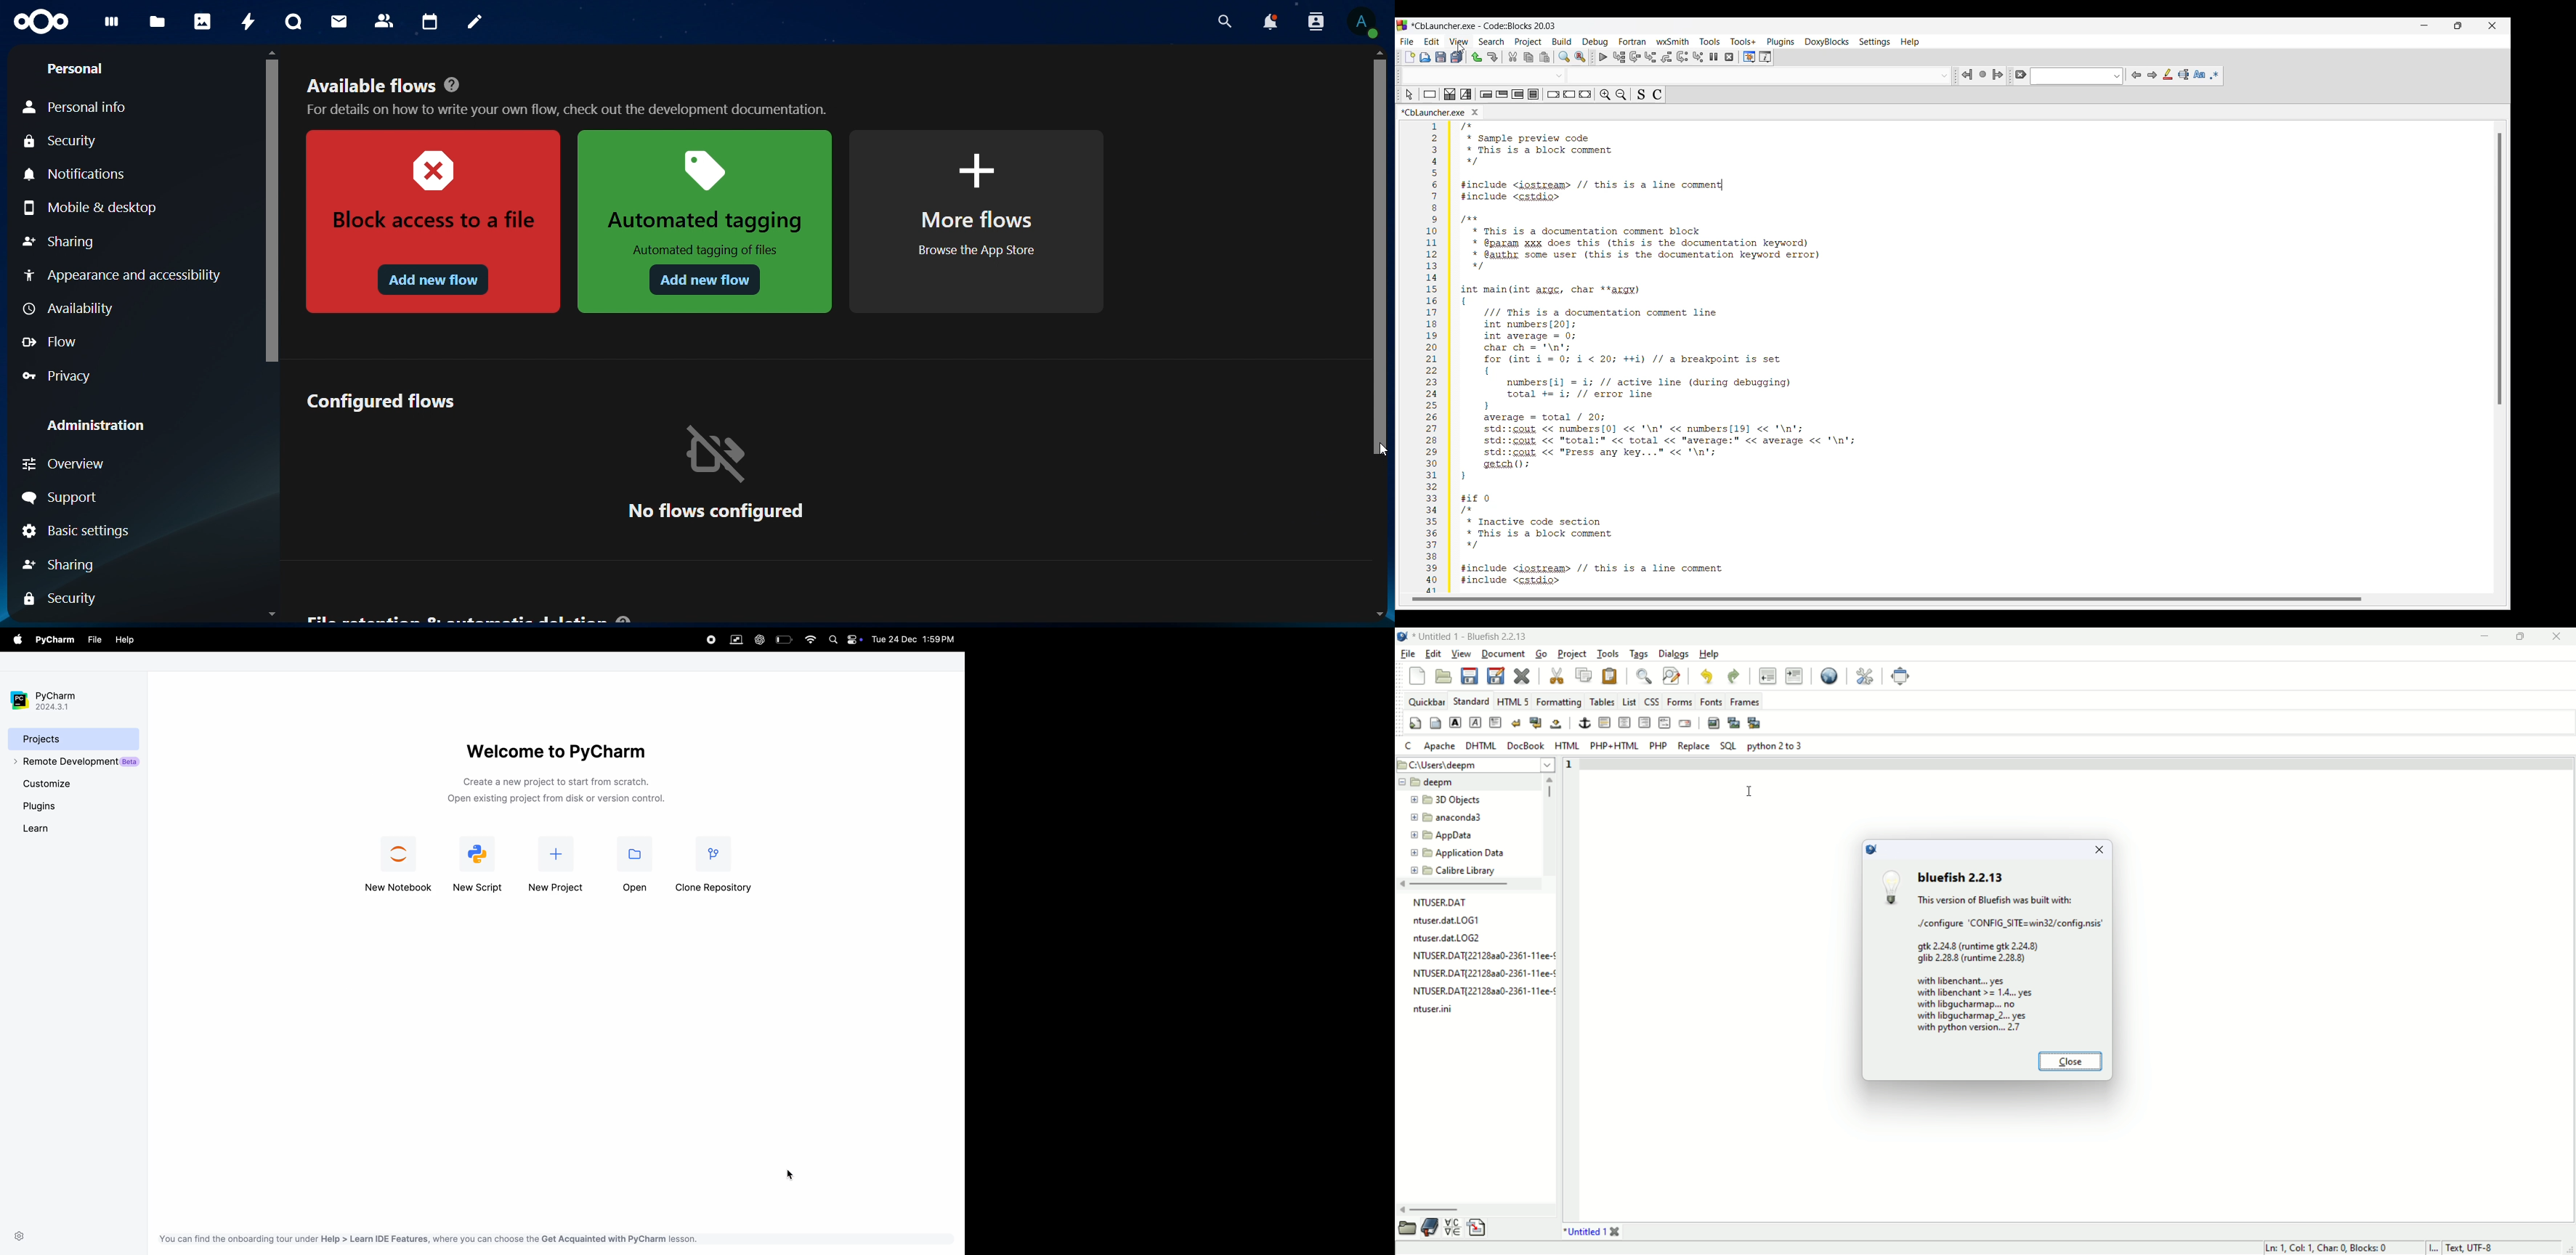  Describe the element at coordinates (1793, 675) in the screenshot. I see `indent` at that location.